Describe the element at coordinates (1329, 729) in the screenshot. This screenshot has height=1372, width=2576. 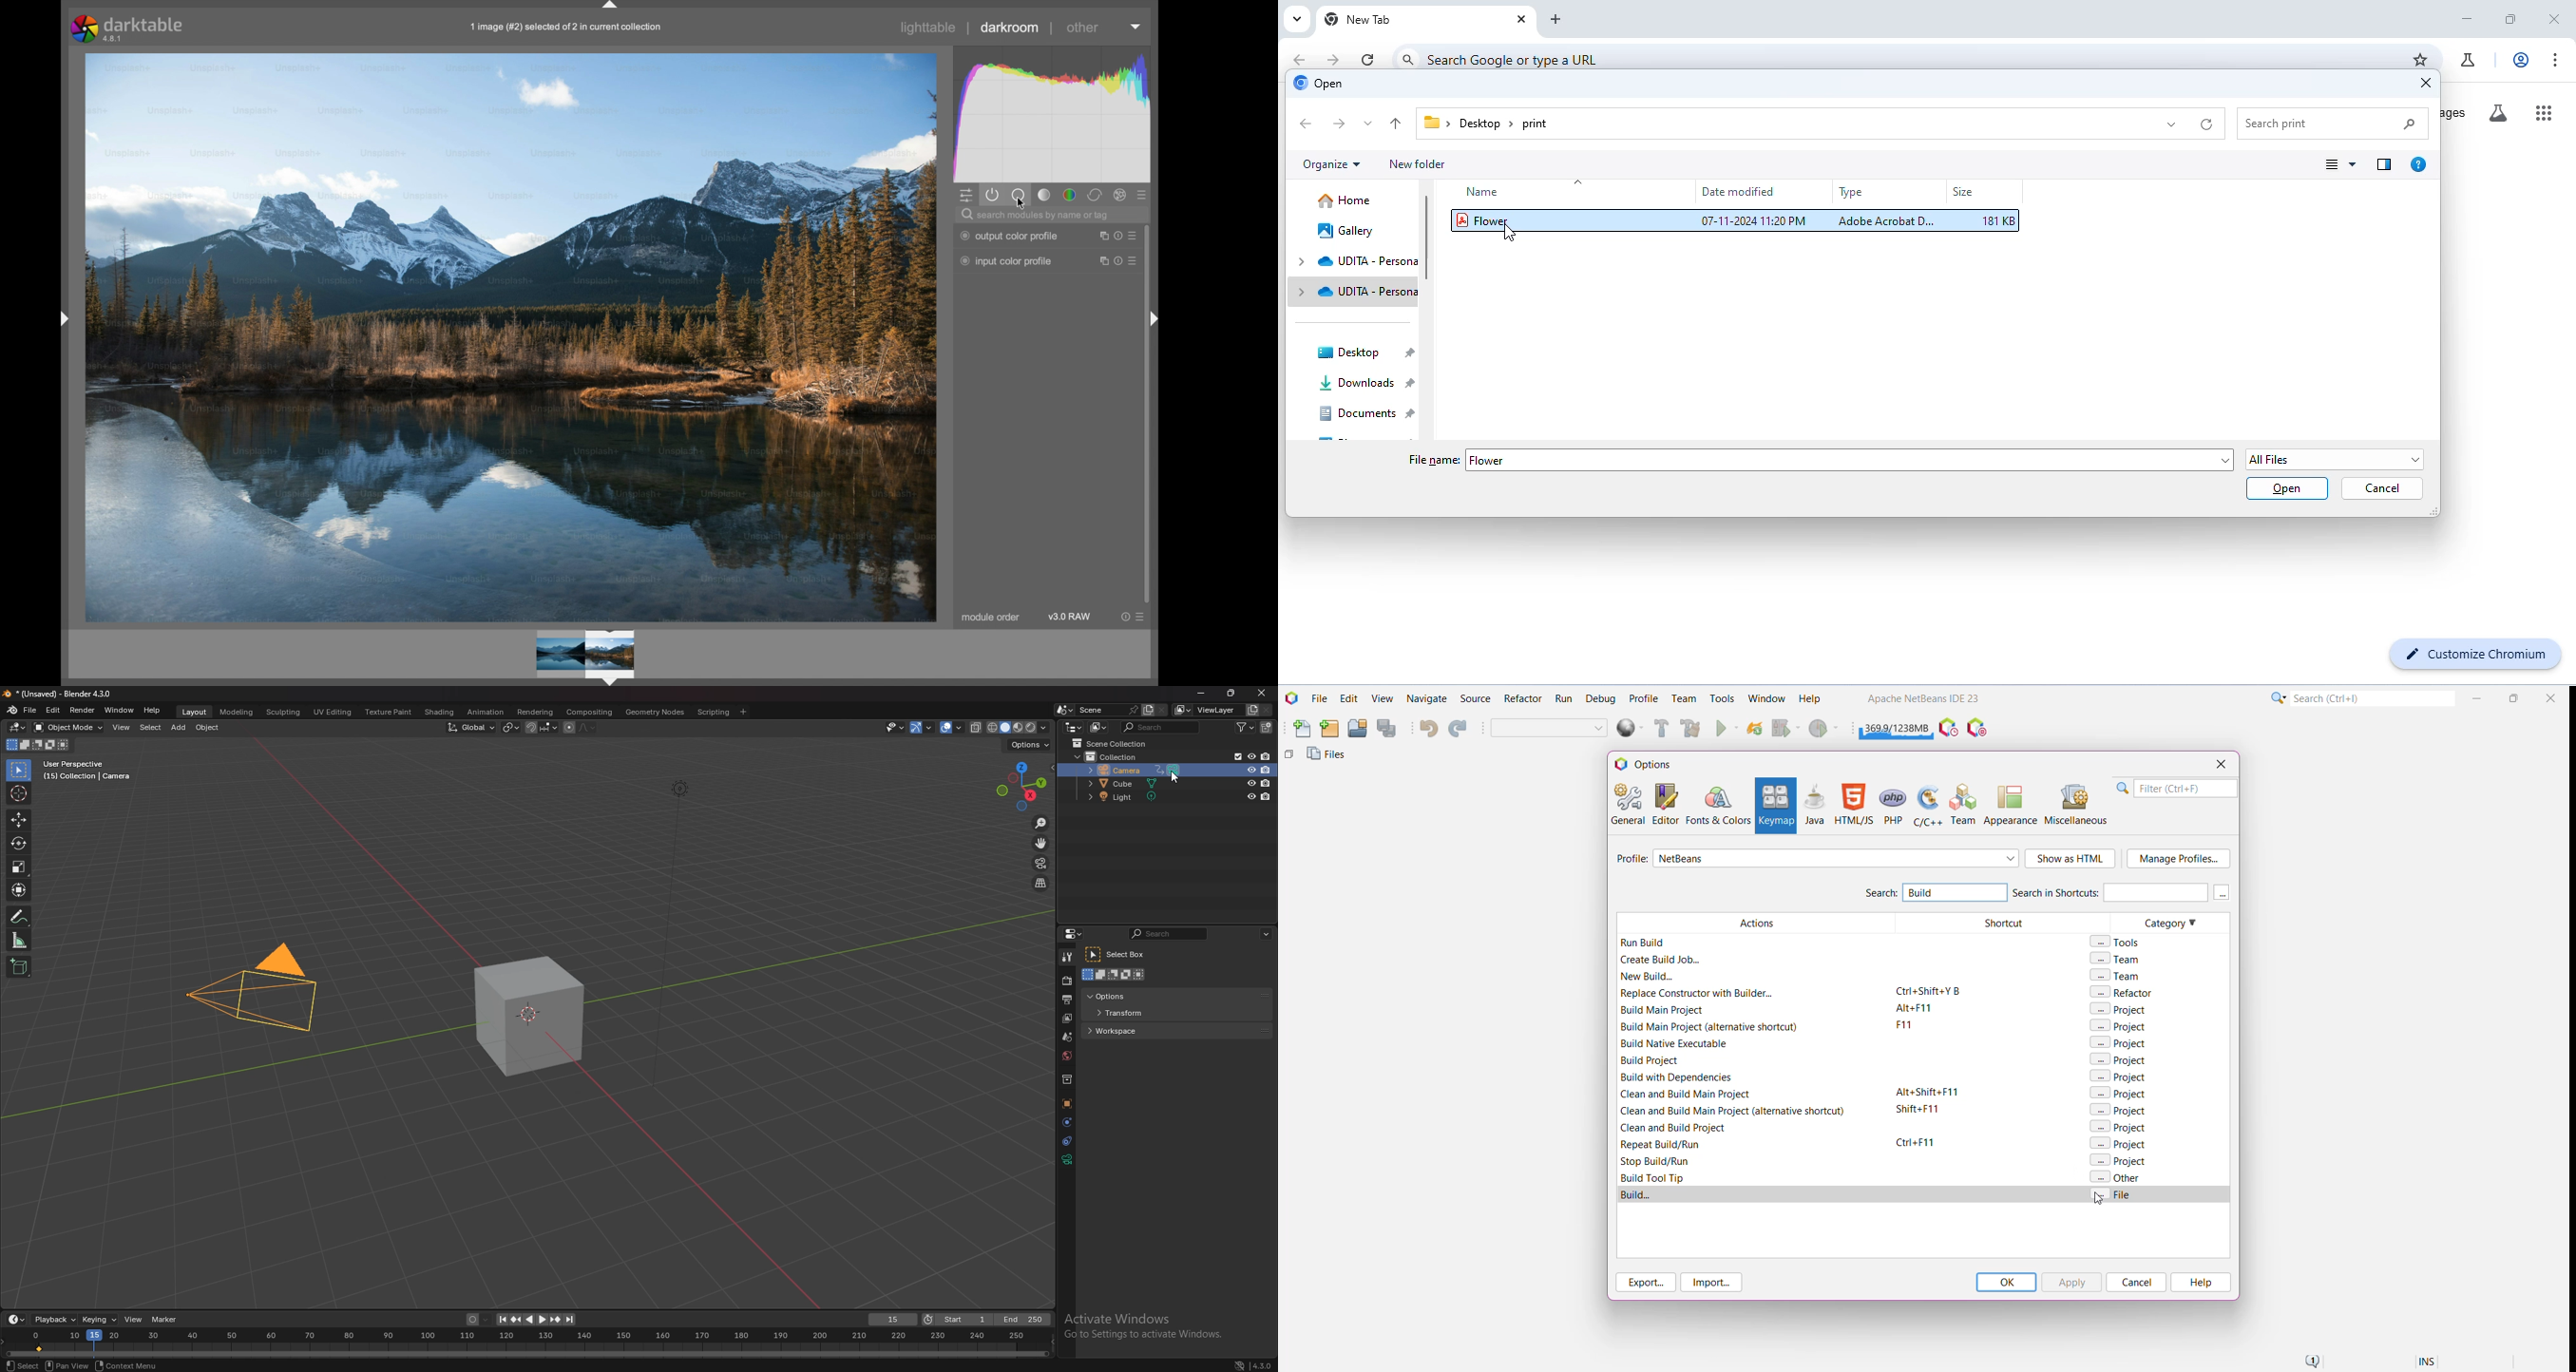
I see `New Project` at that location.